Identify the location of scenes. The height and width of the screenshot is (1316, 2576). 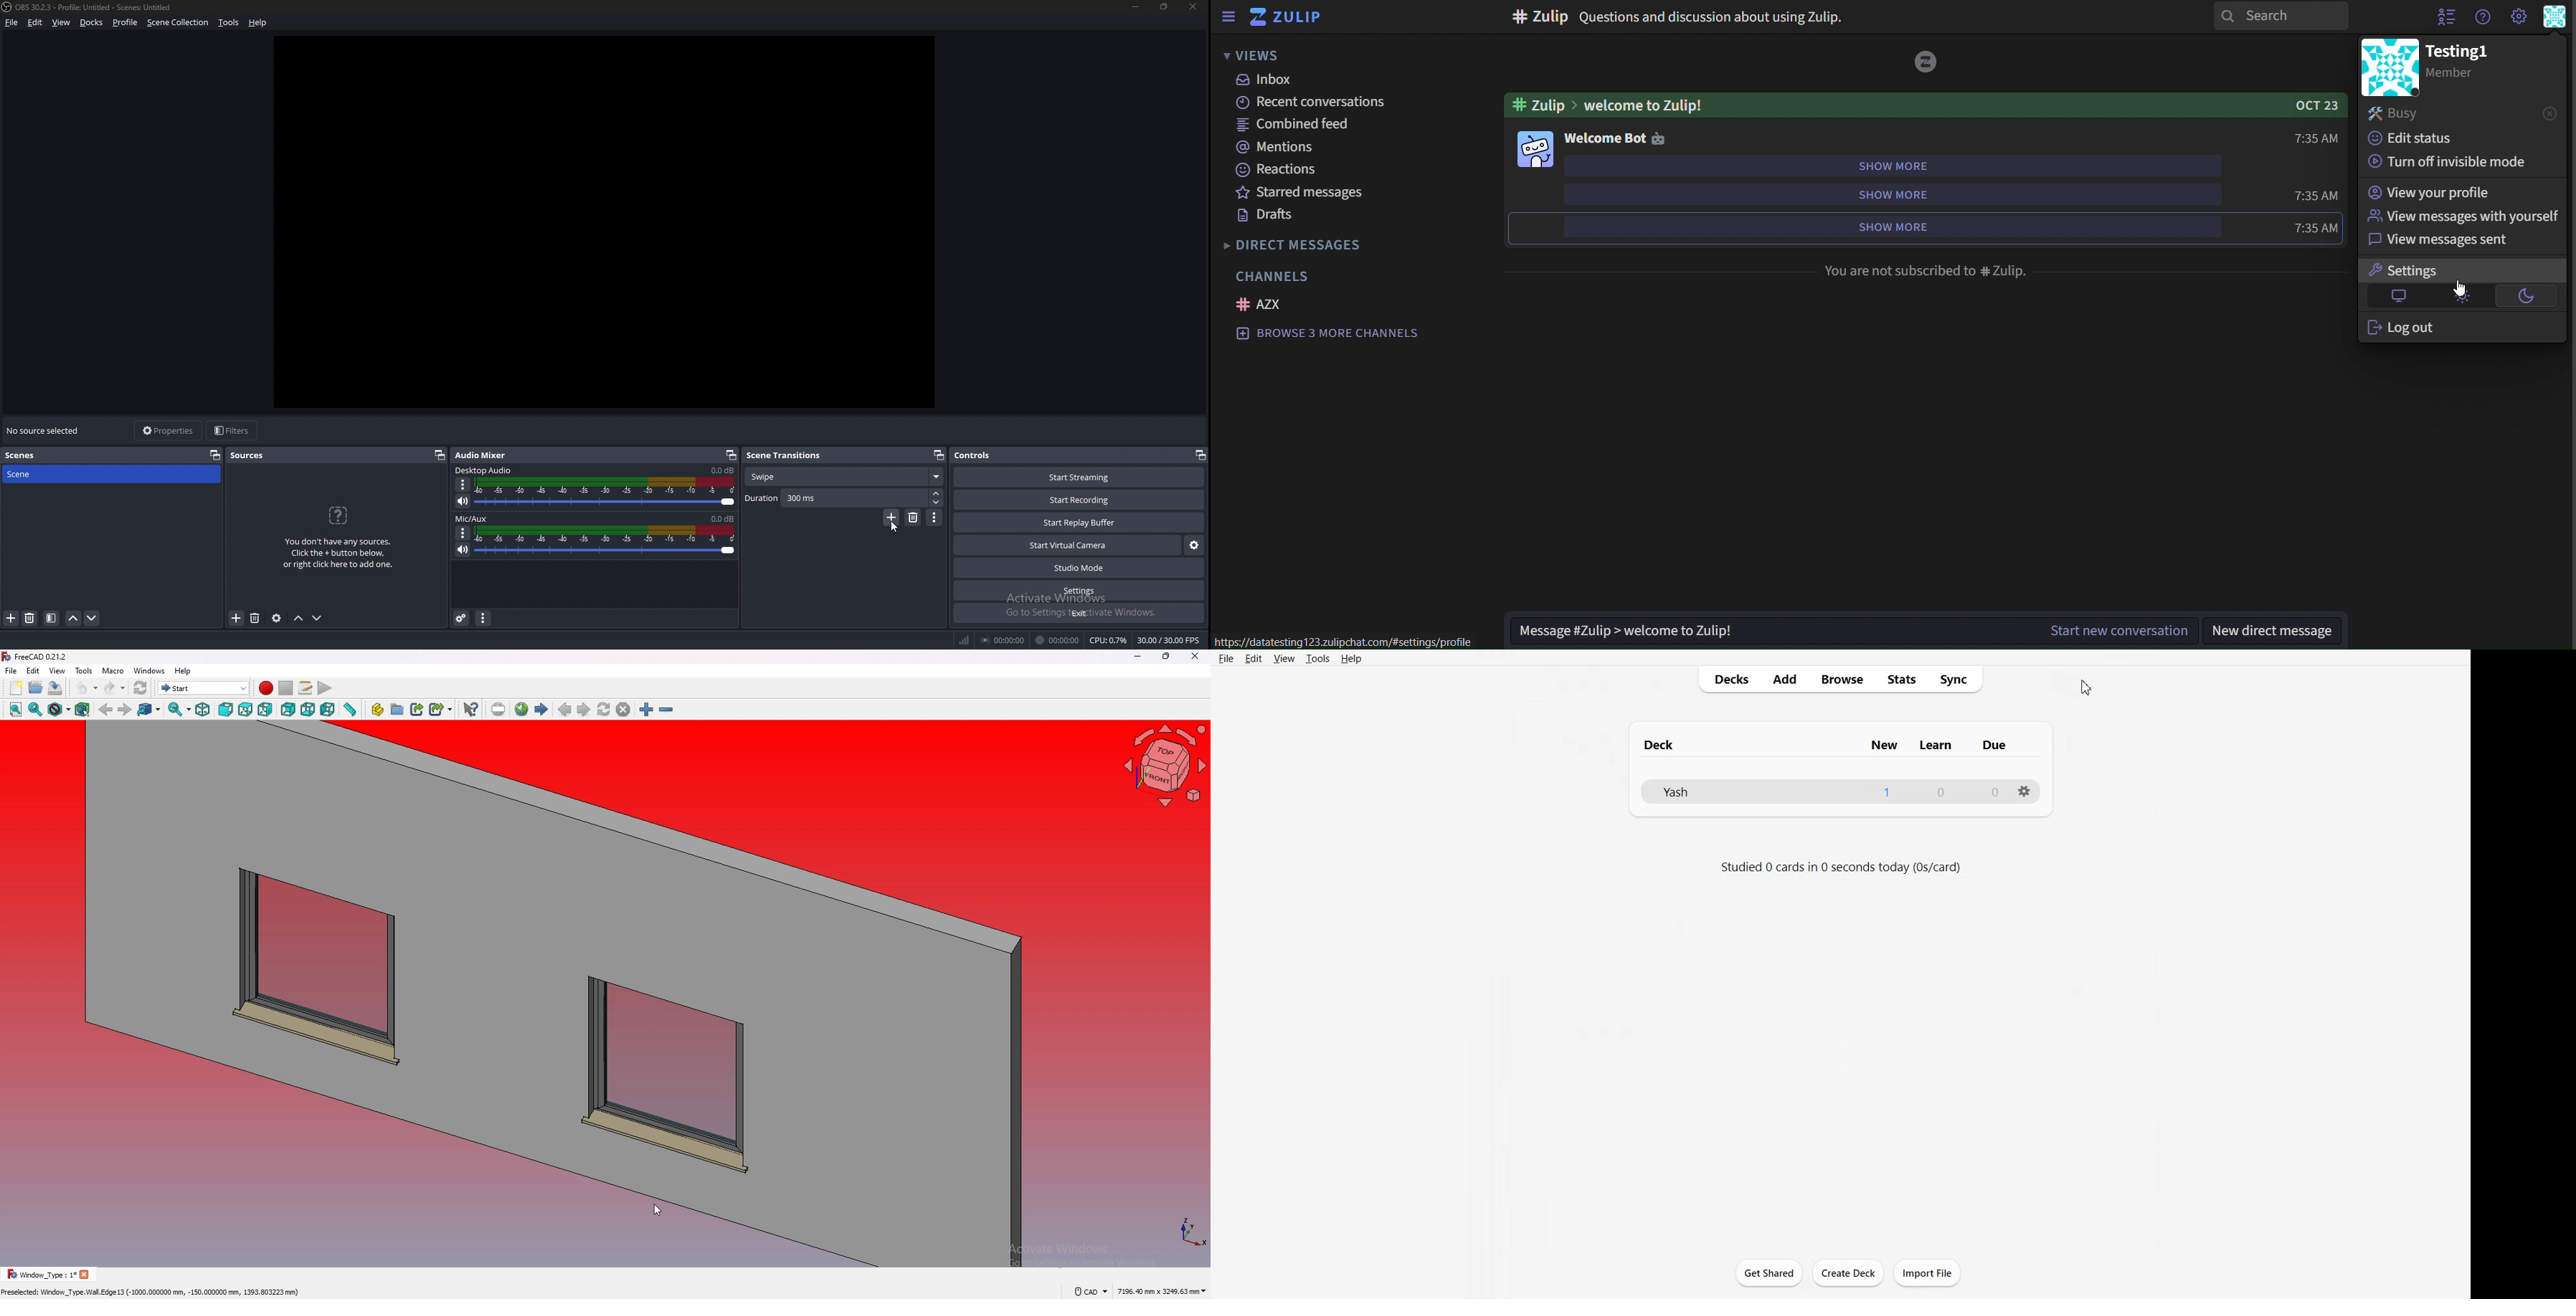
(43, 456).